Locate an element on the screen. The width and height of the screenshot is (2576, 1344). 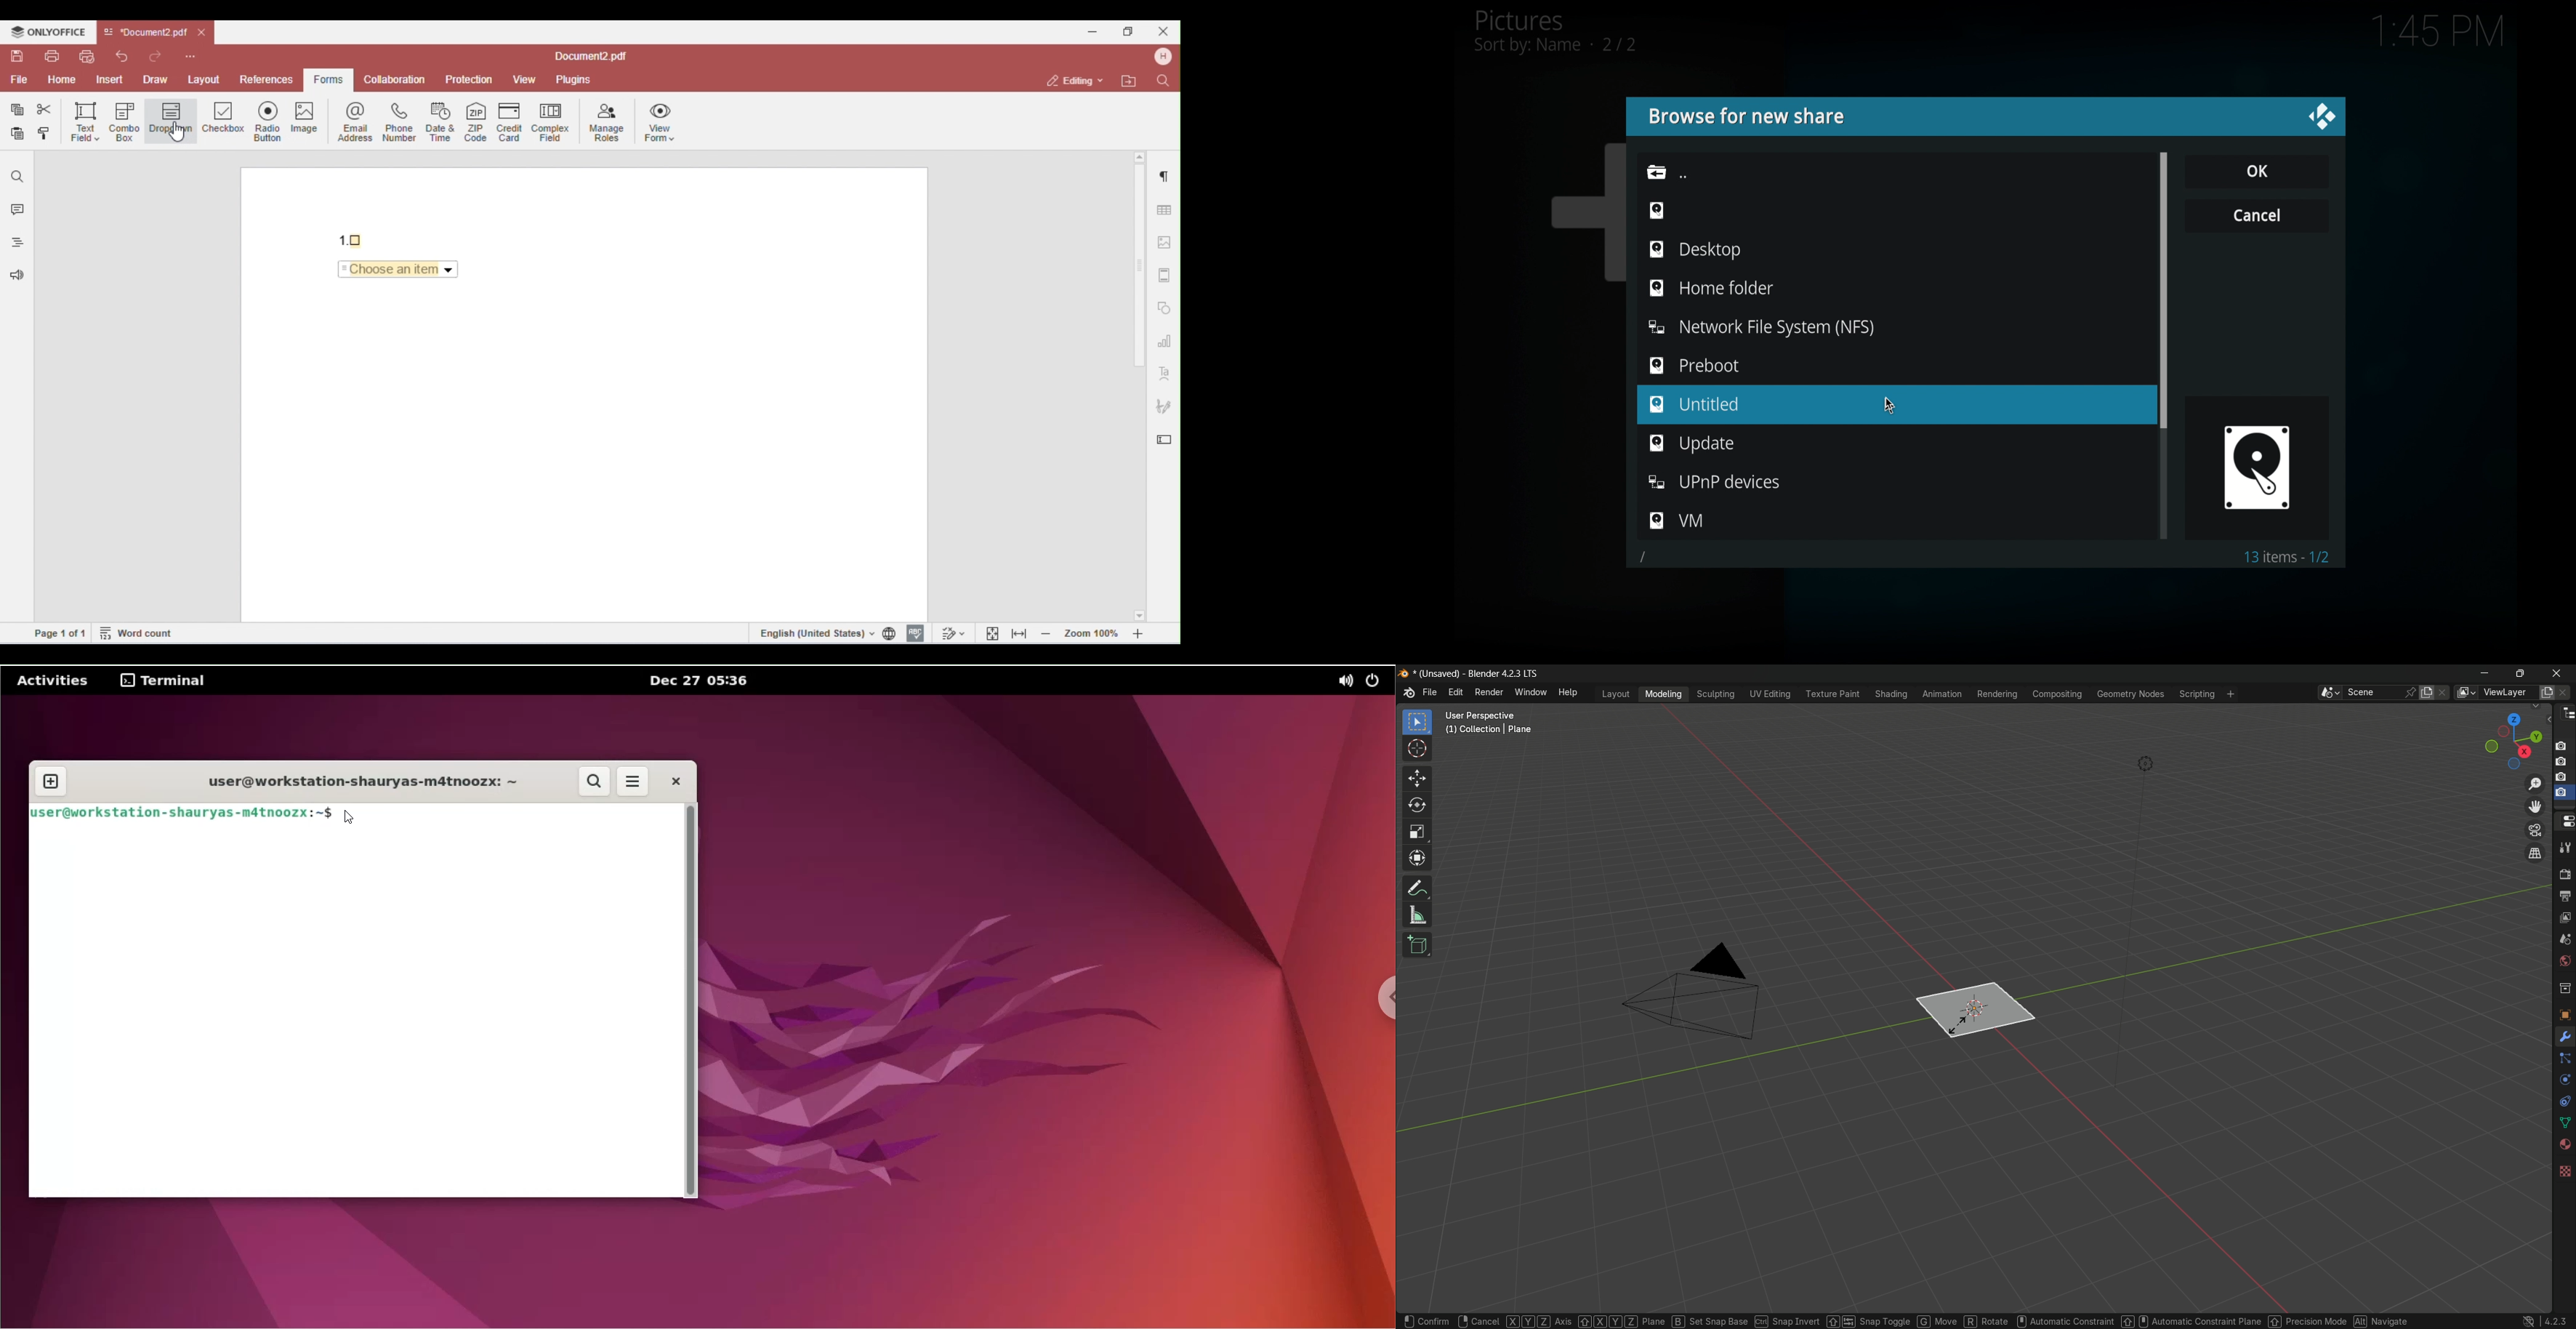
texture paint is located at coordinates (1833, 694).